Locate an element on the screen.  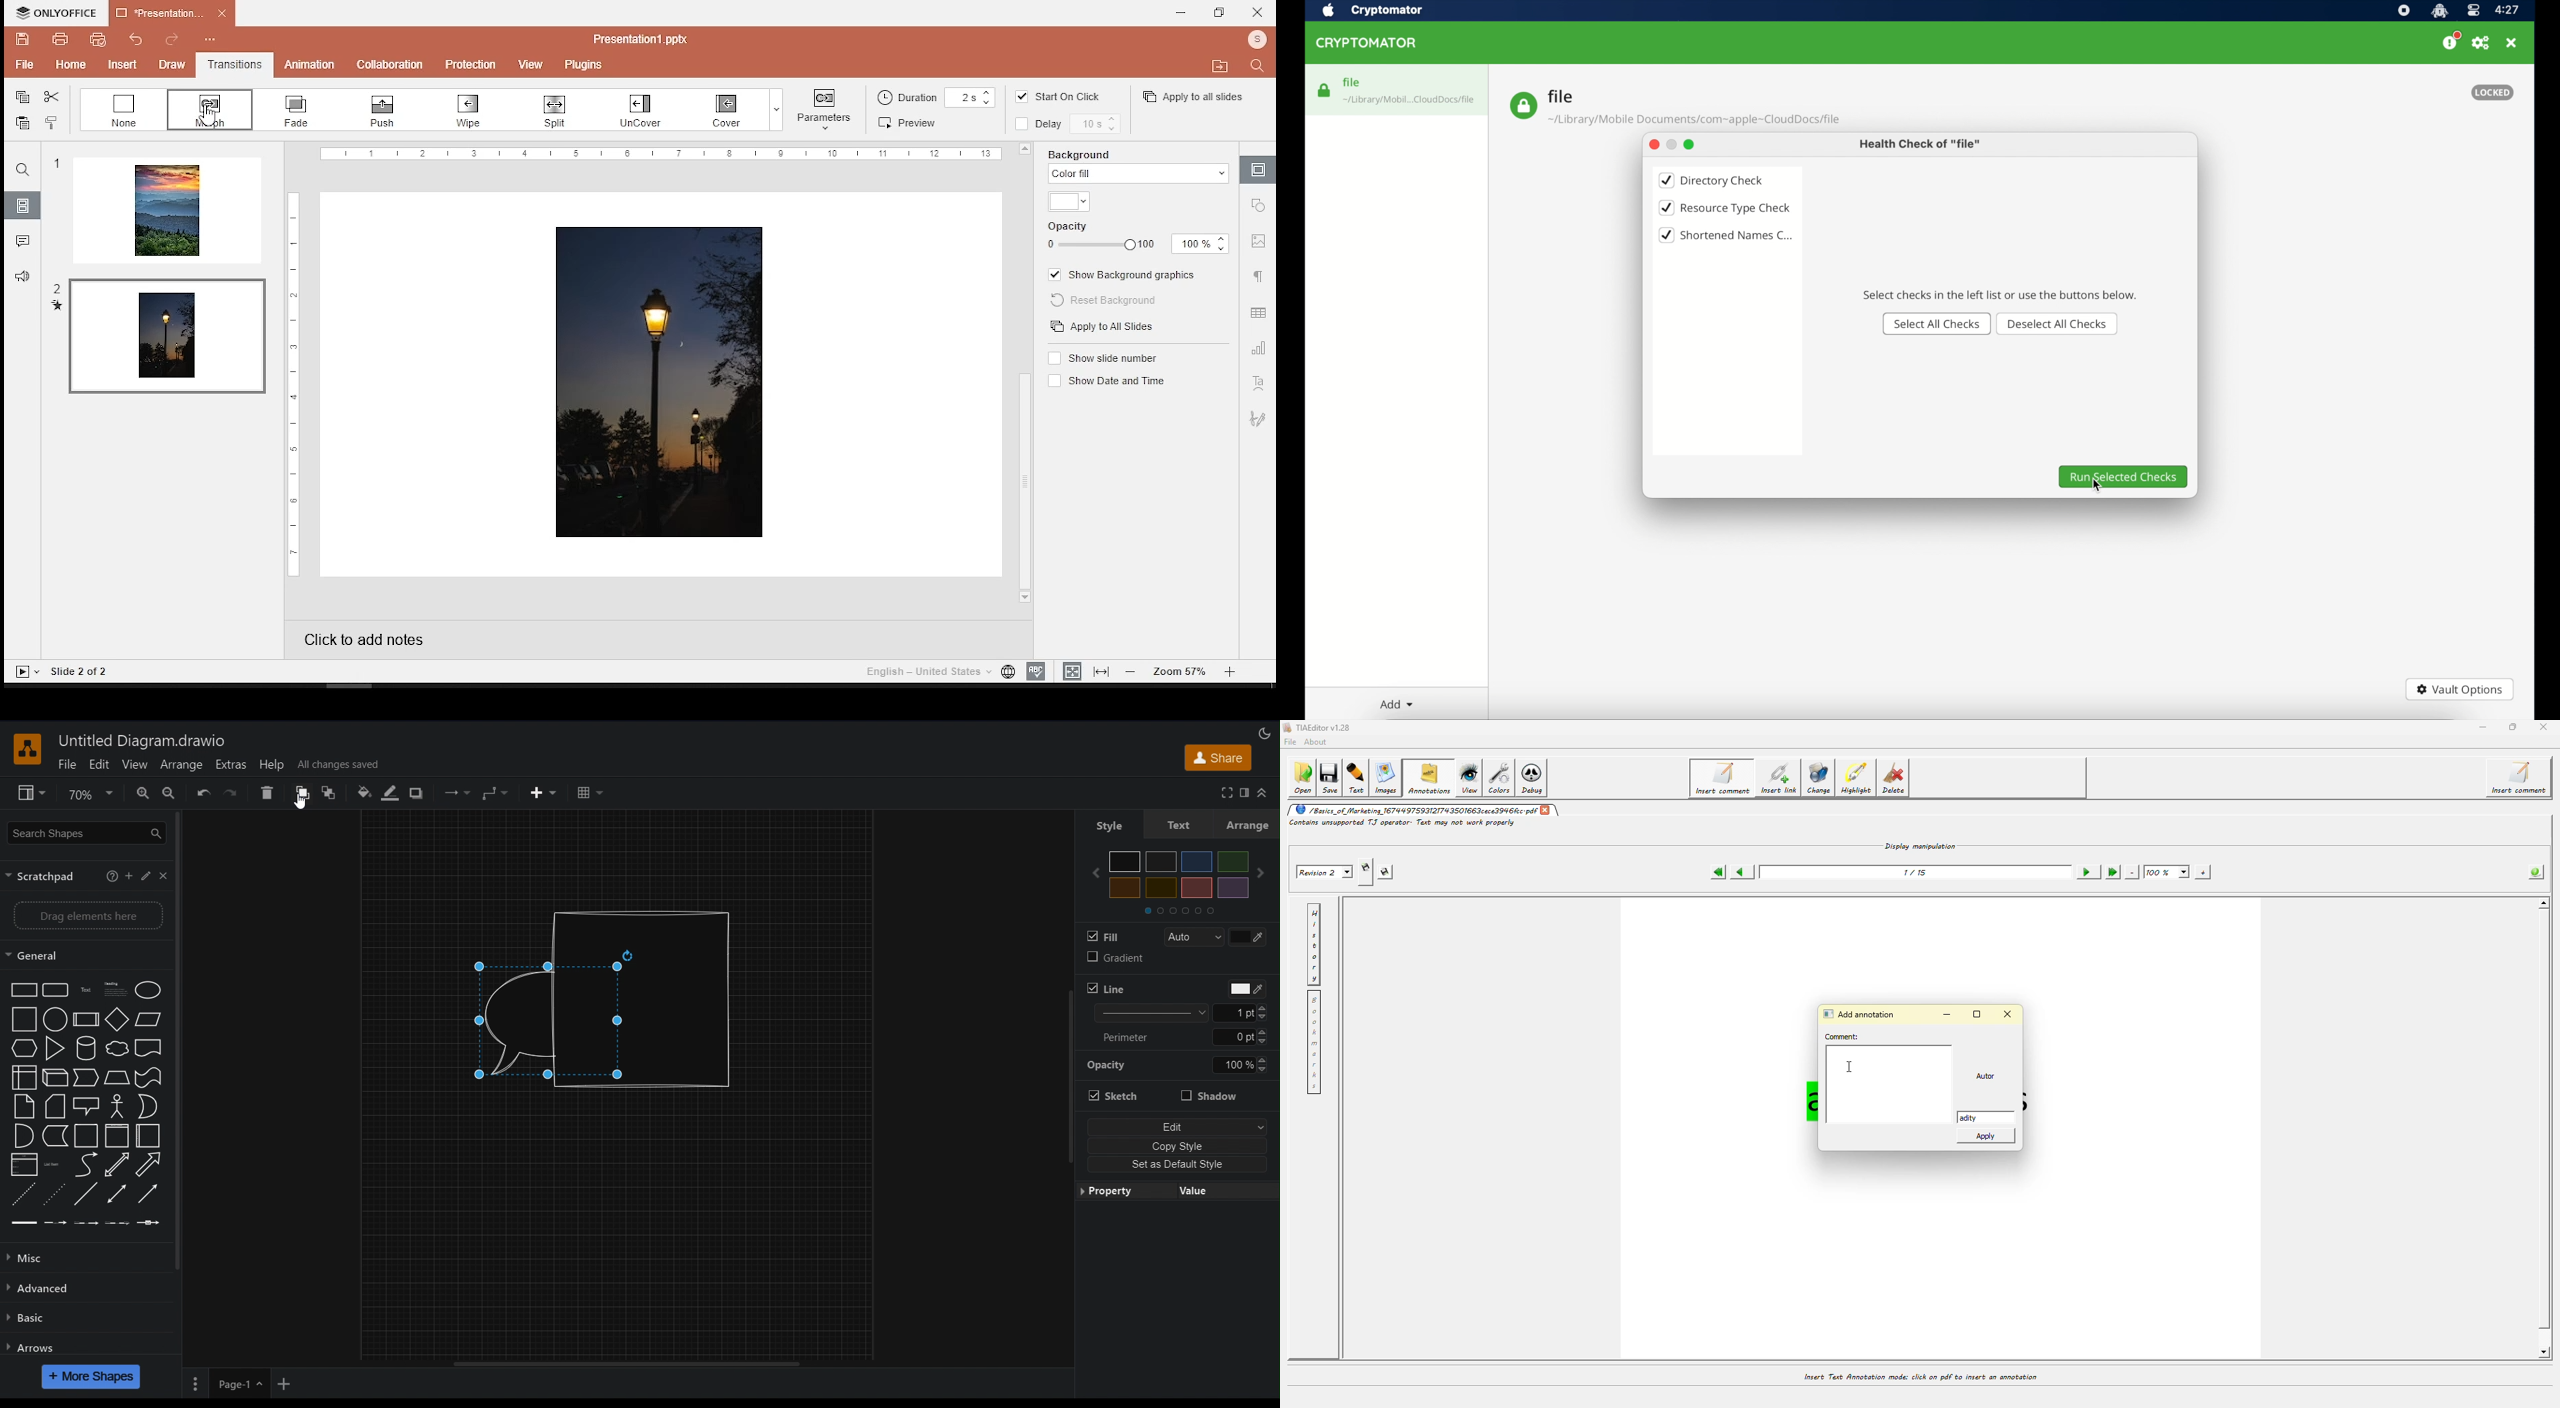
paragraph settings is located at coordinates (1260, 276).